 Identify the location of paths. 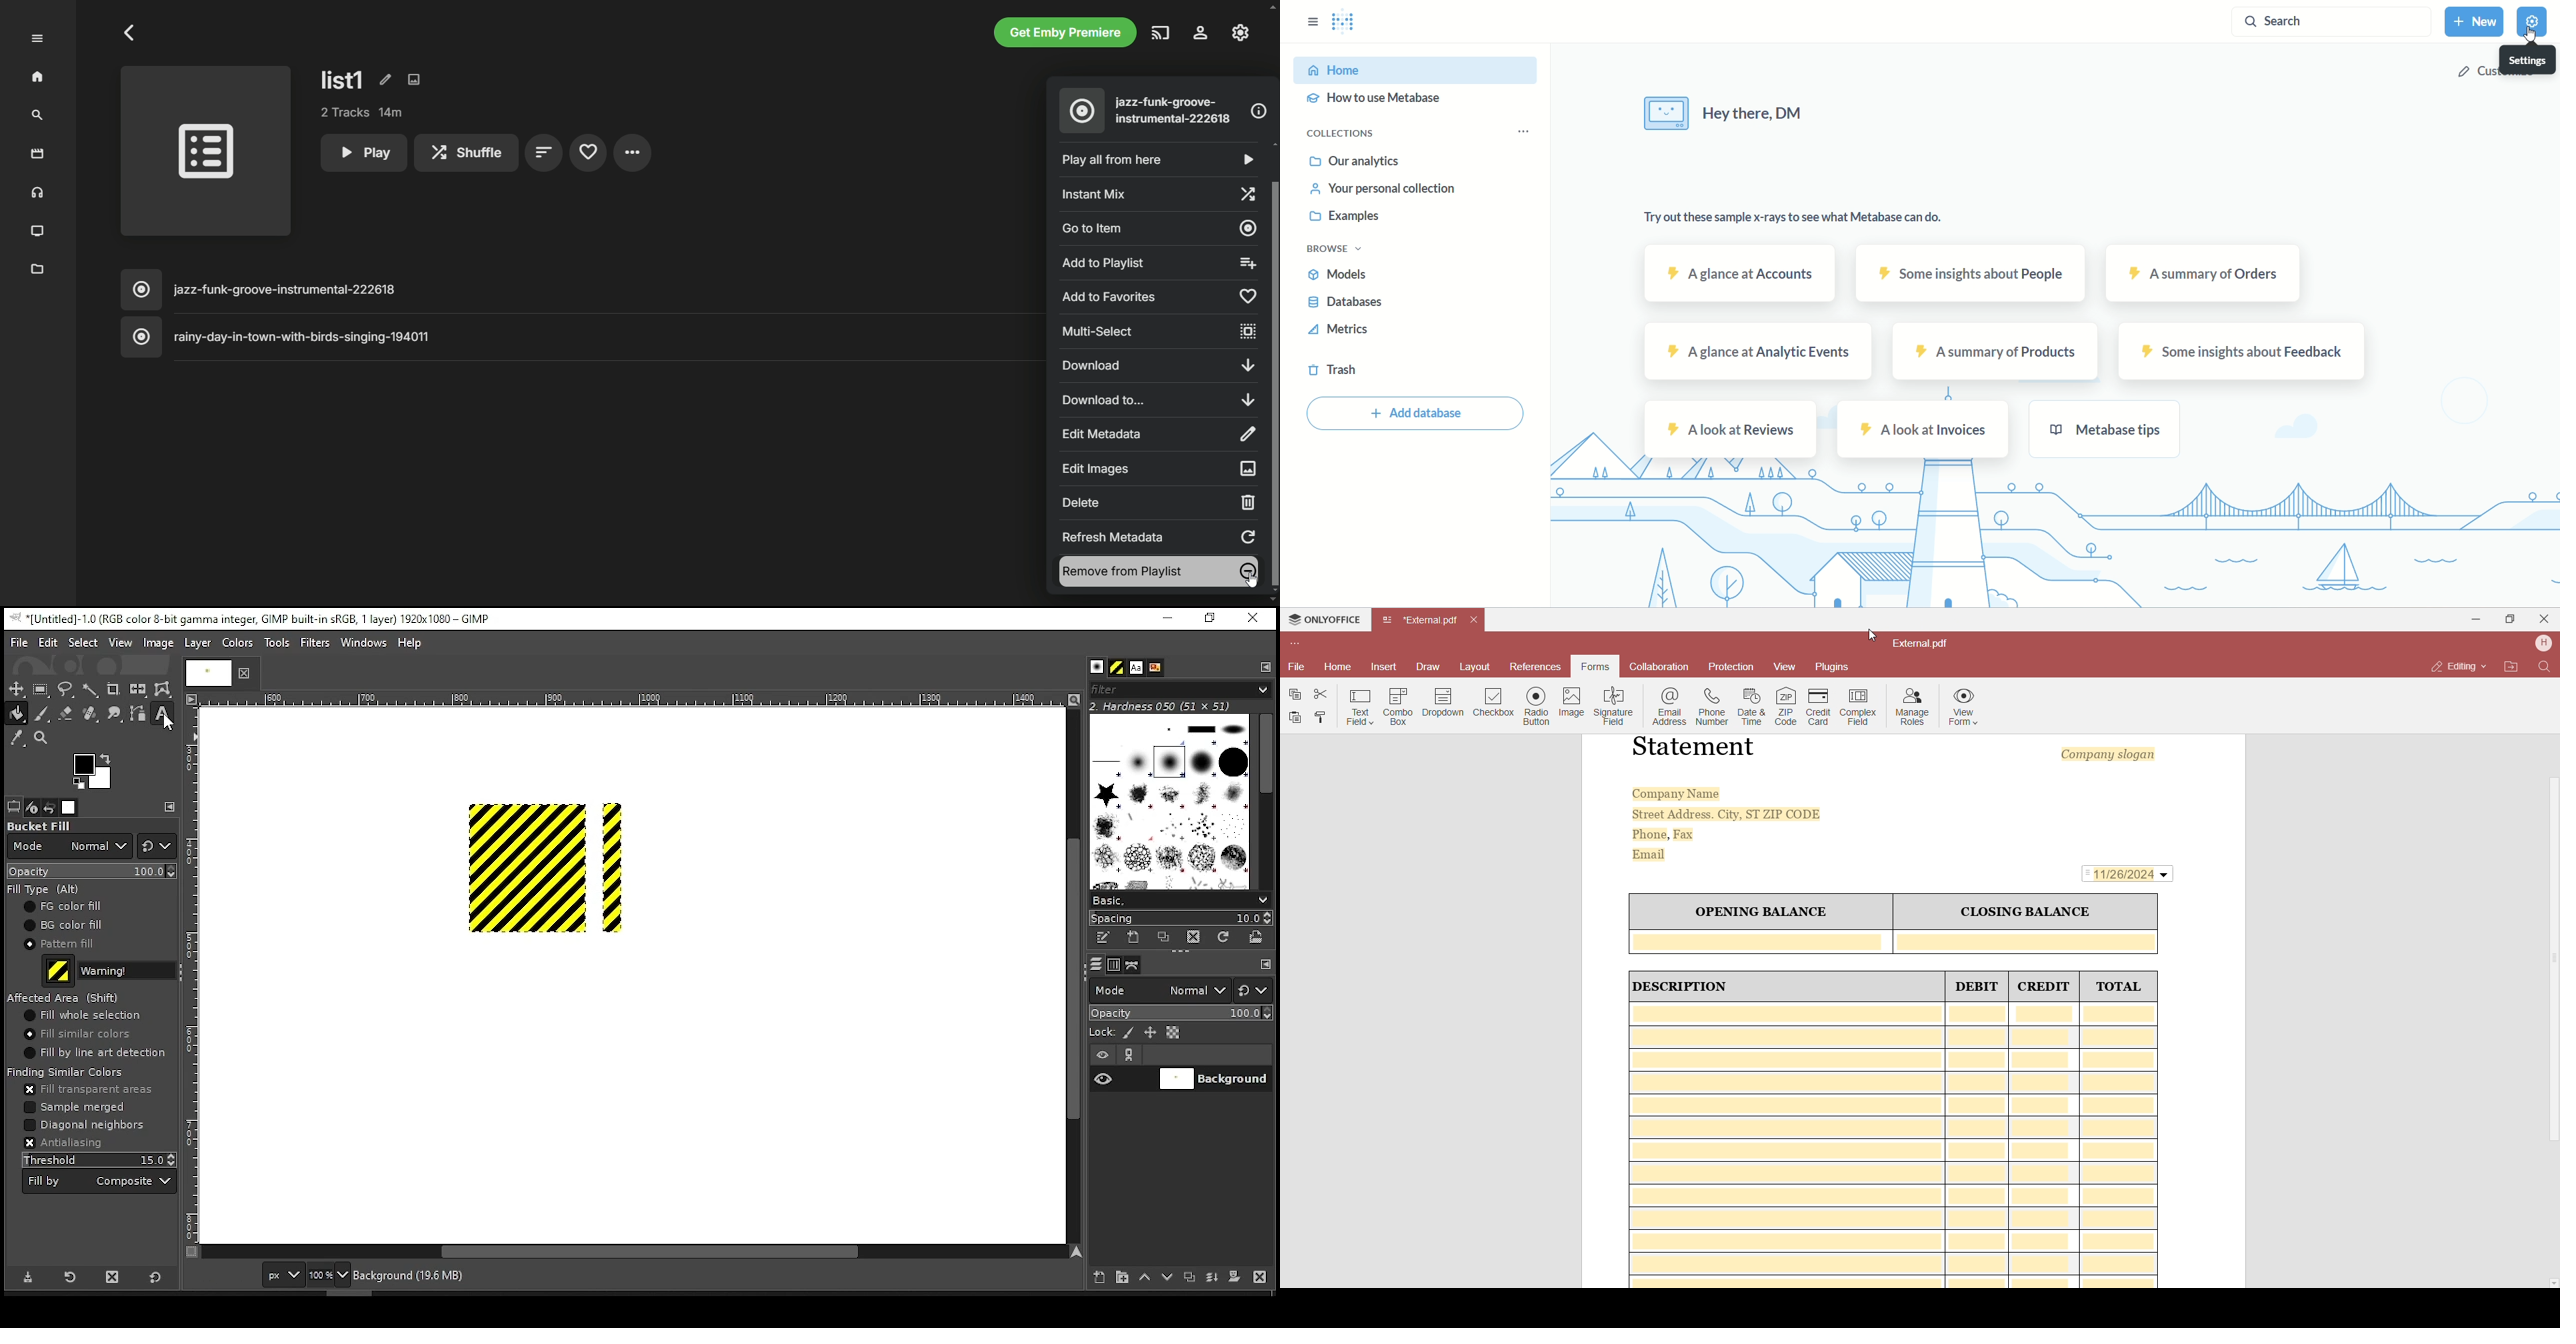
(1135, 964).